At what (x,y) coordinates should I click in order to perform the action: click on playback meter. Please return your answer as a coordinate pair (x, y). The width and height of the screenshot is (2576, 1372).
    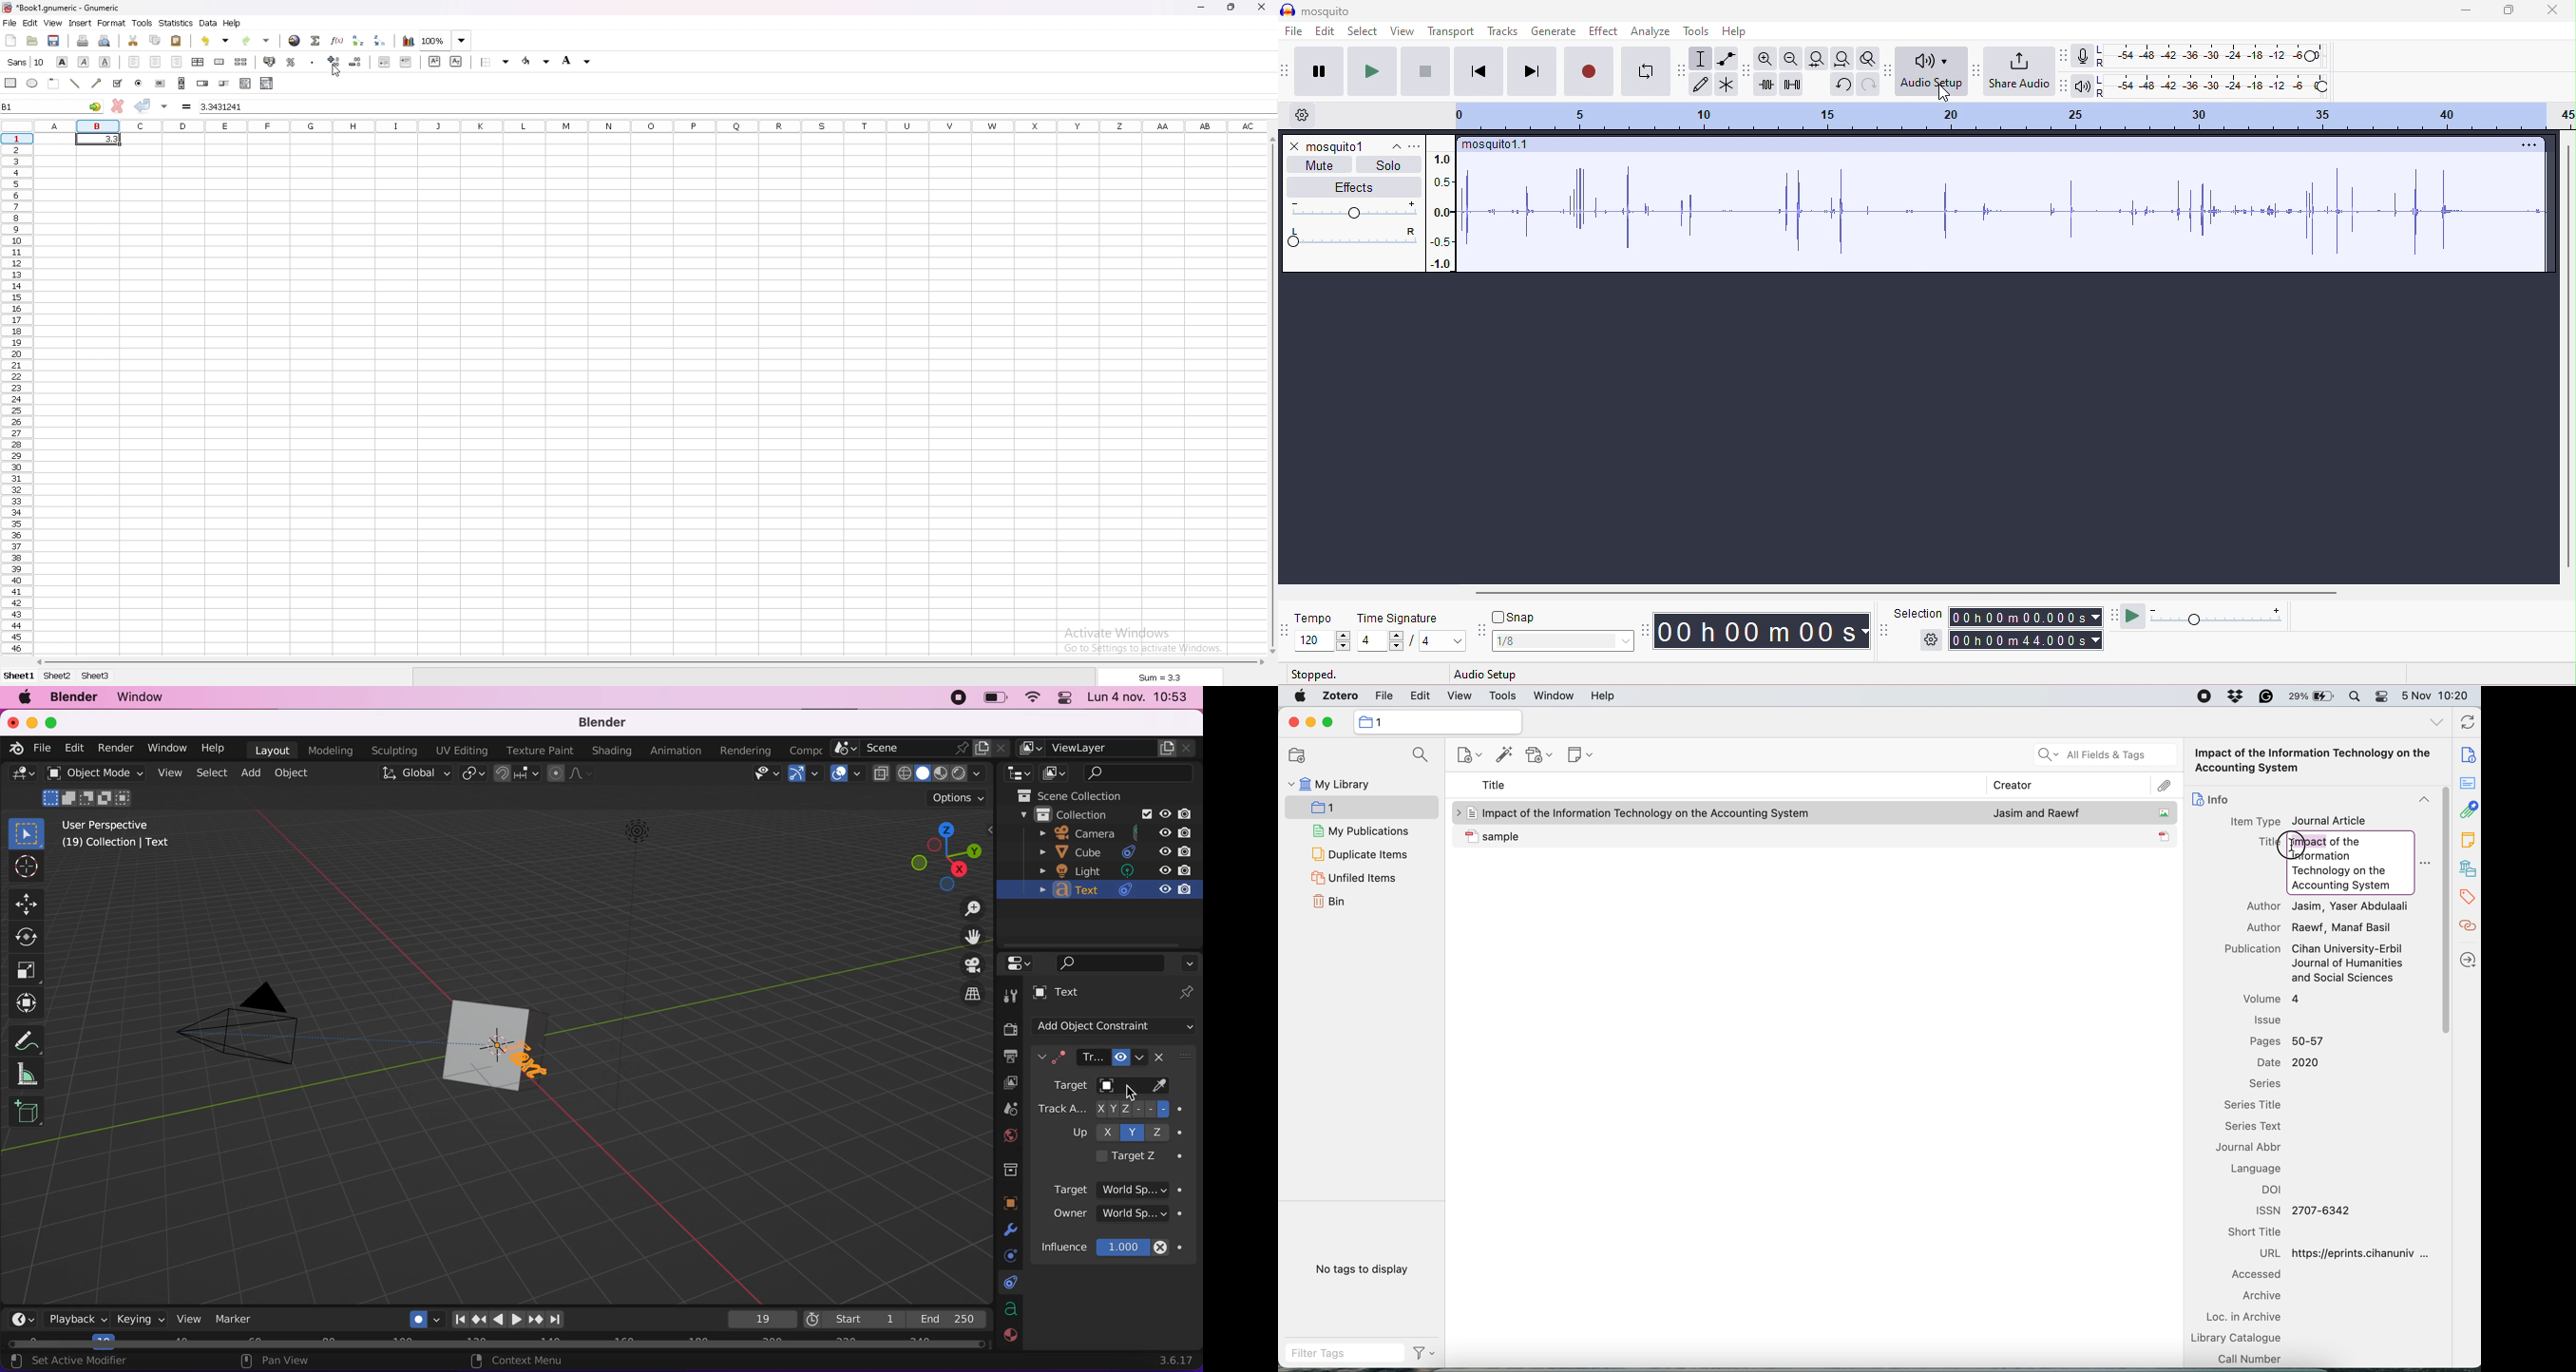
    Looking at the image, I should click on (2082, 87).